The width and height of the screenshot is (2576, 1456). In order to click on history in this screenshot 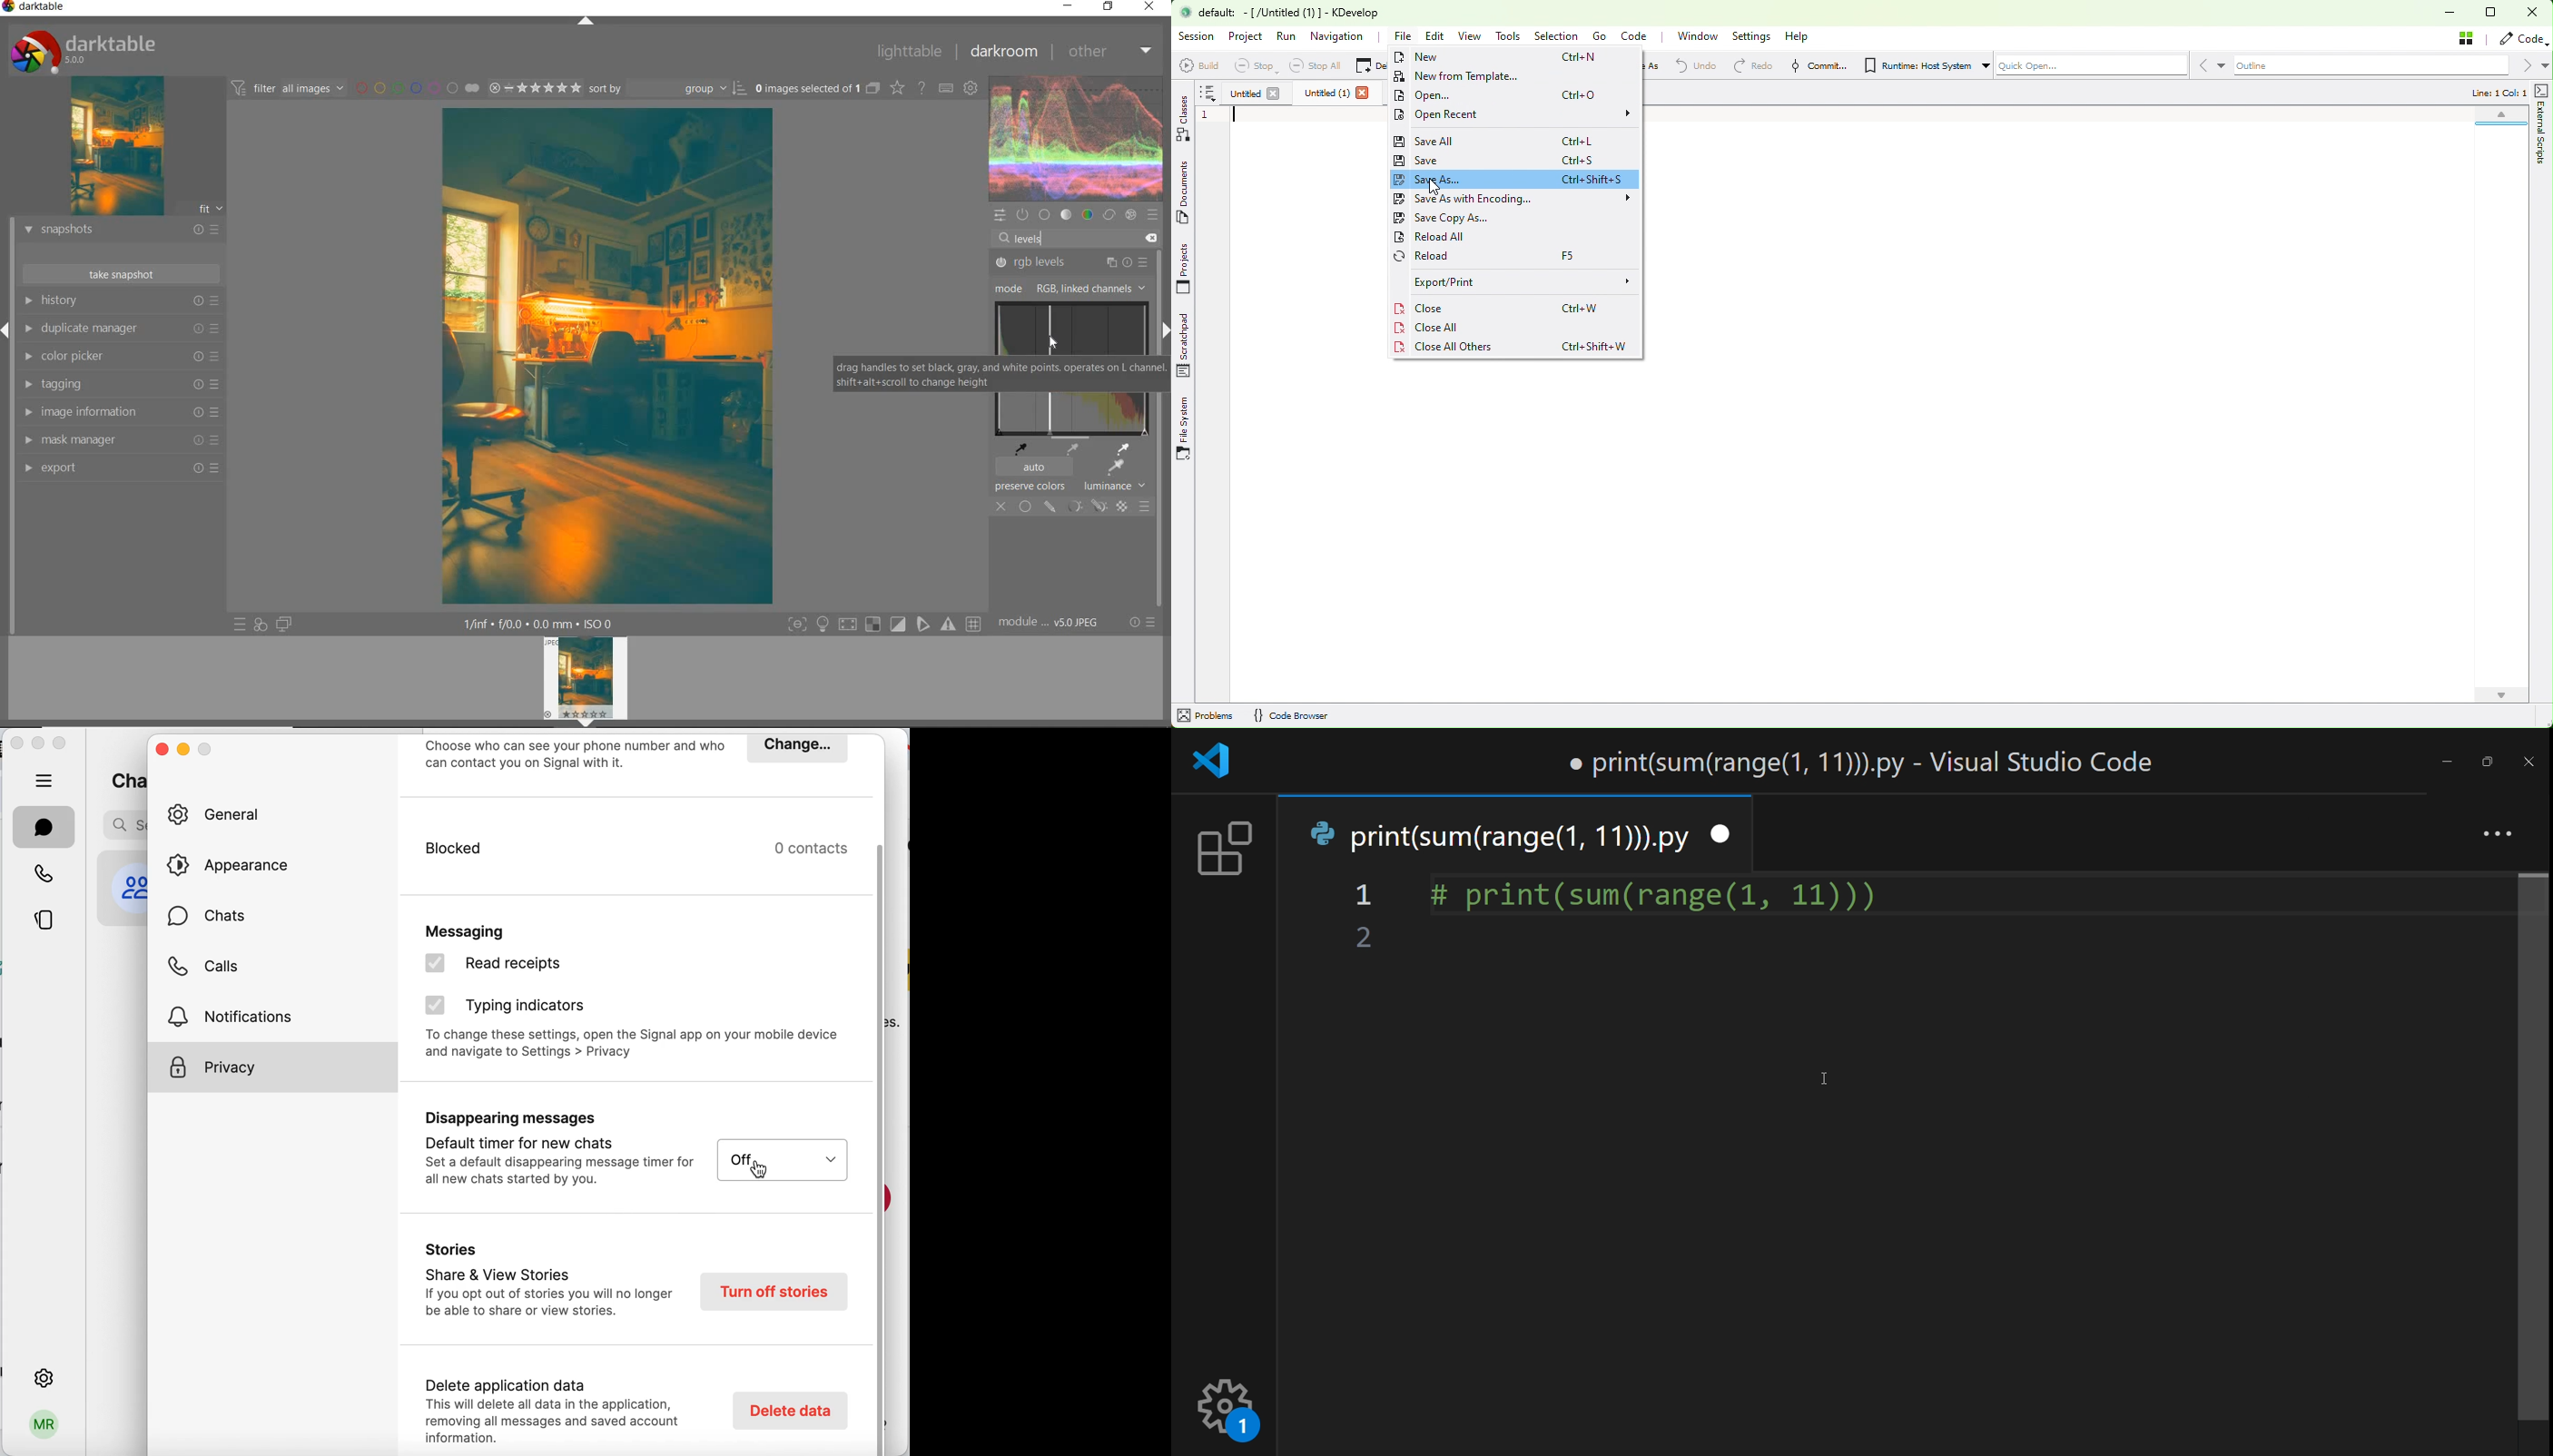, I will do `click(121, 301)`.